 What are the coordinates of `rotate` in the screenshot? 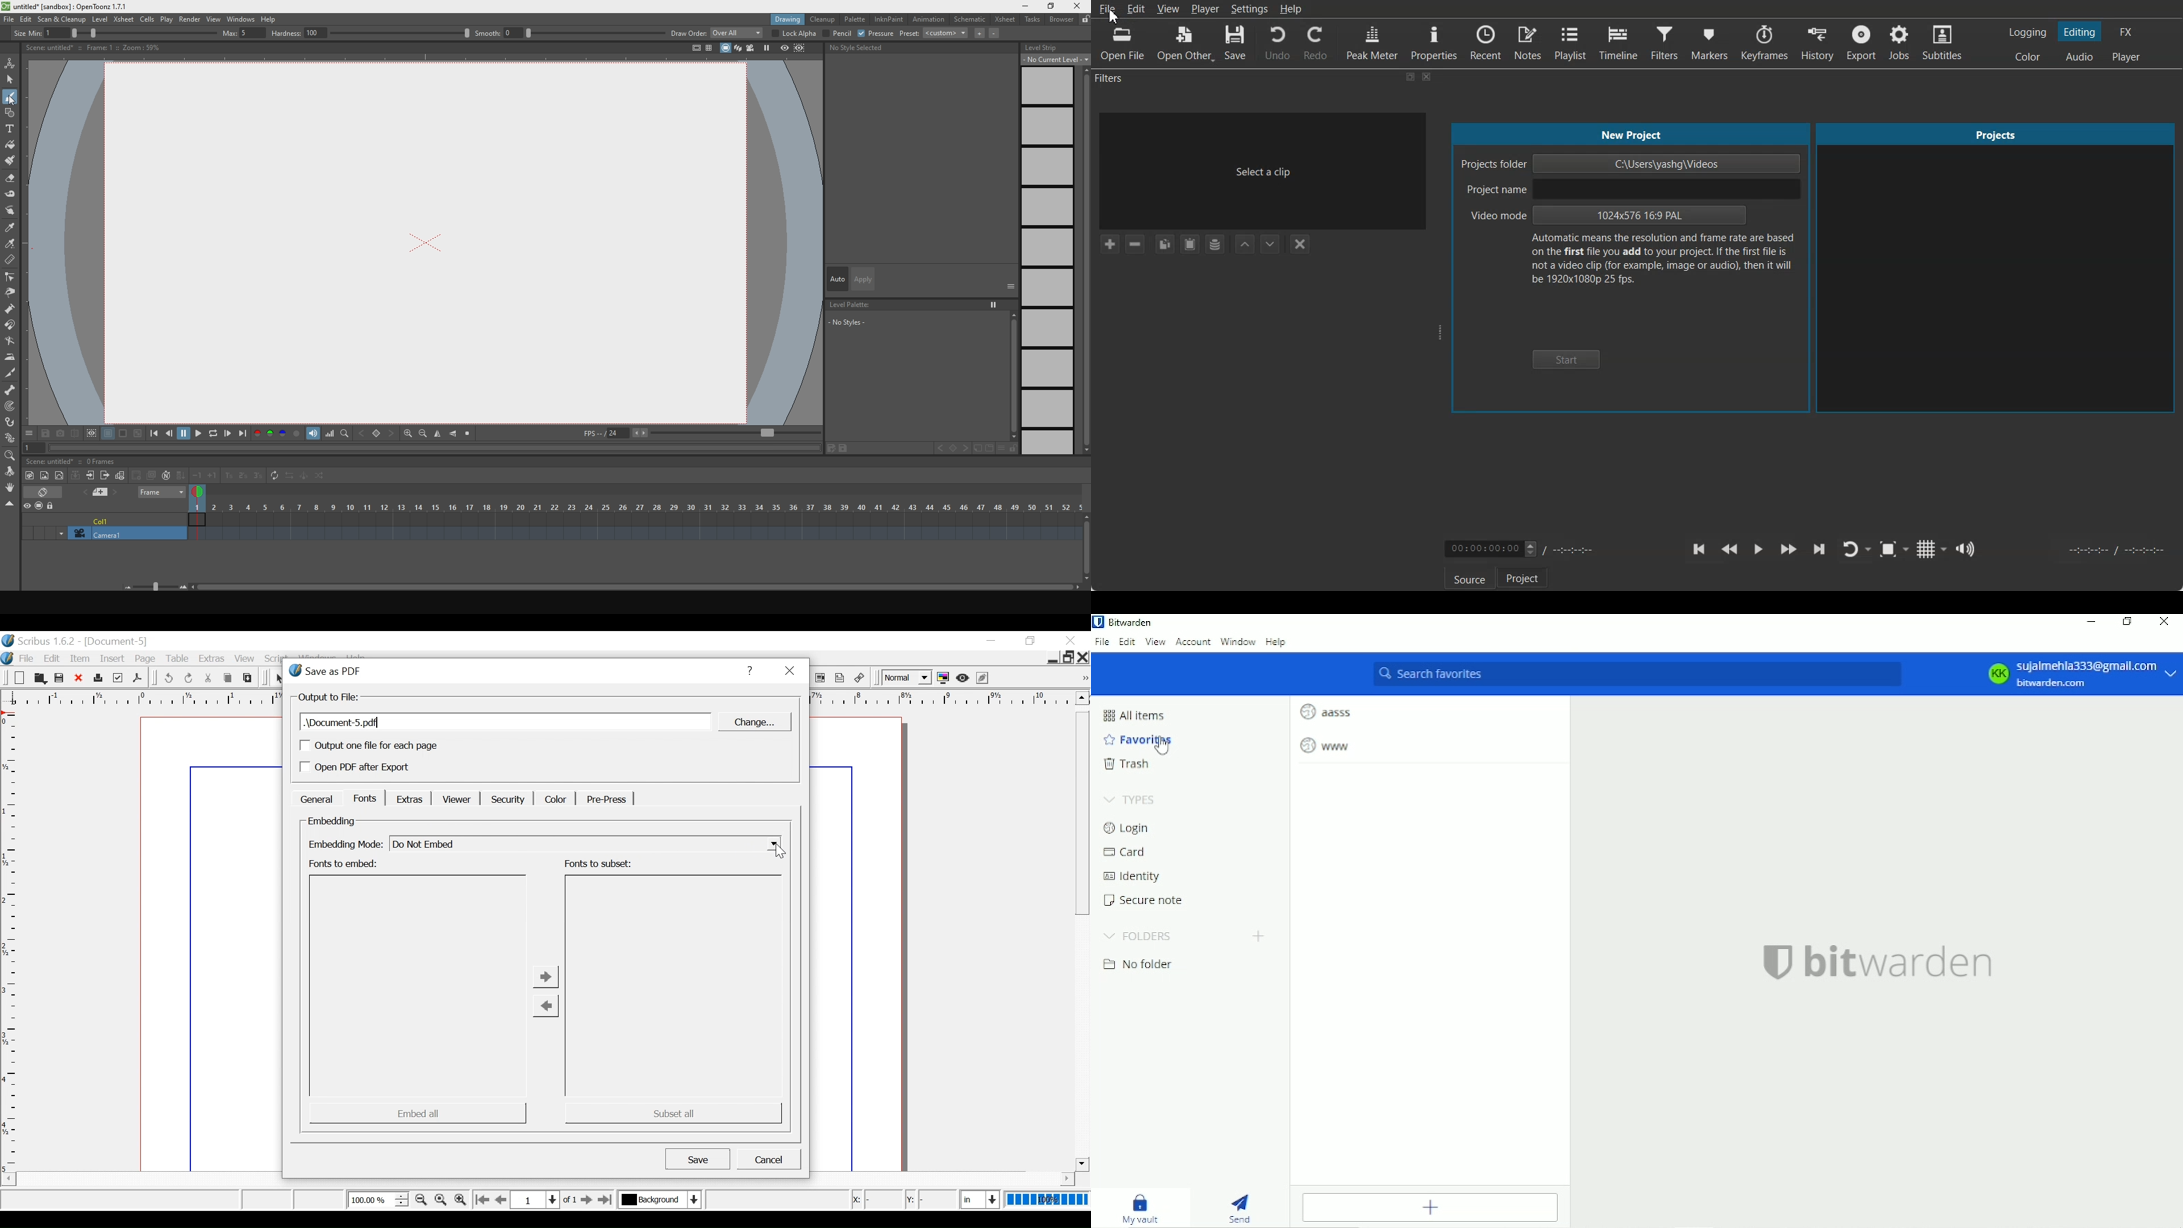 It's located at (11, 489).